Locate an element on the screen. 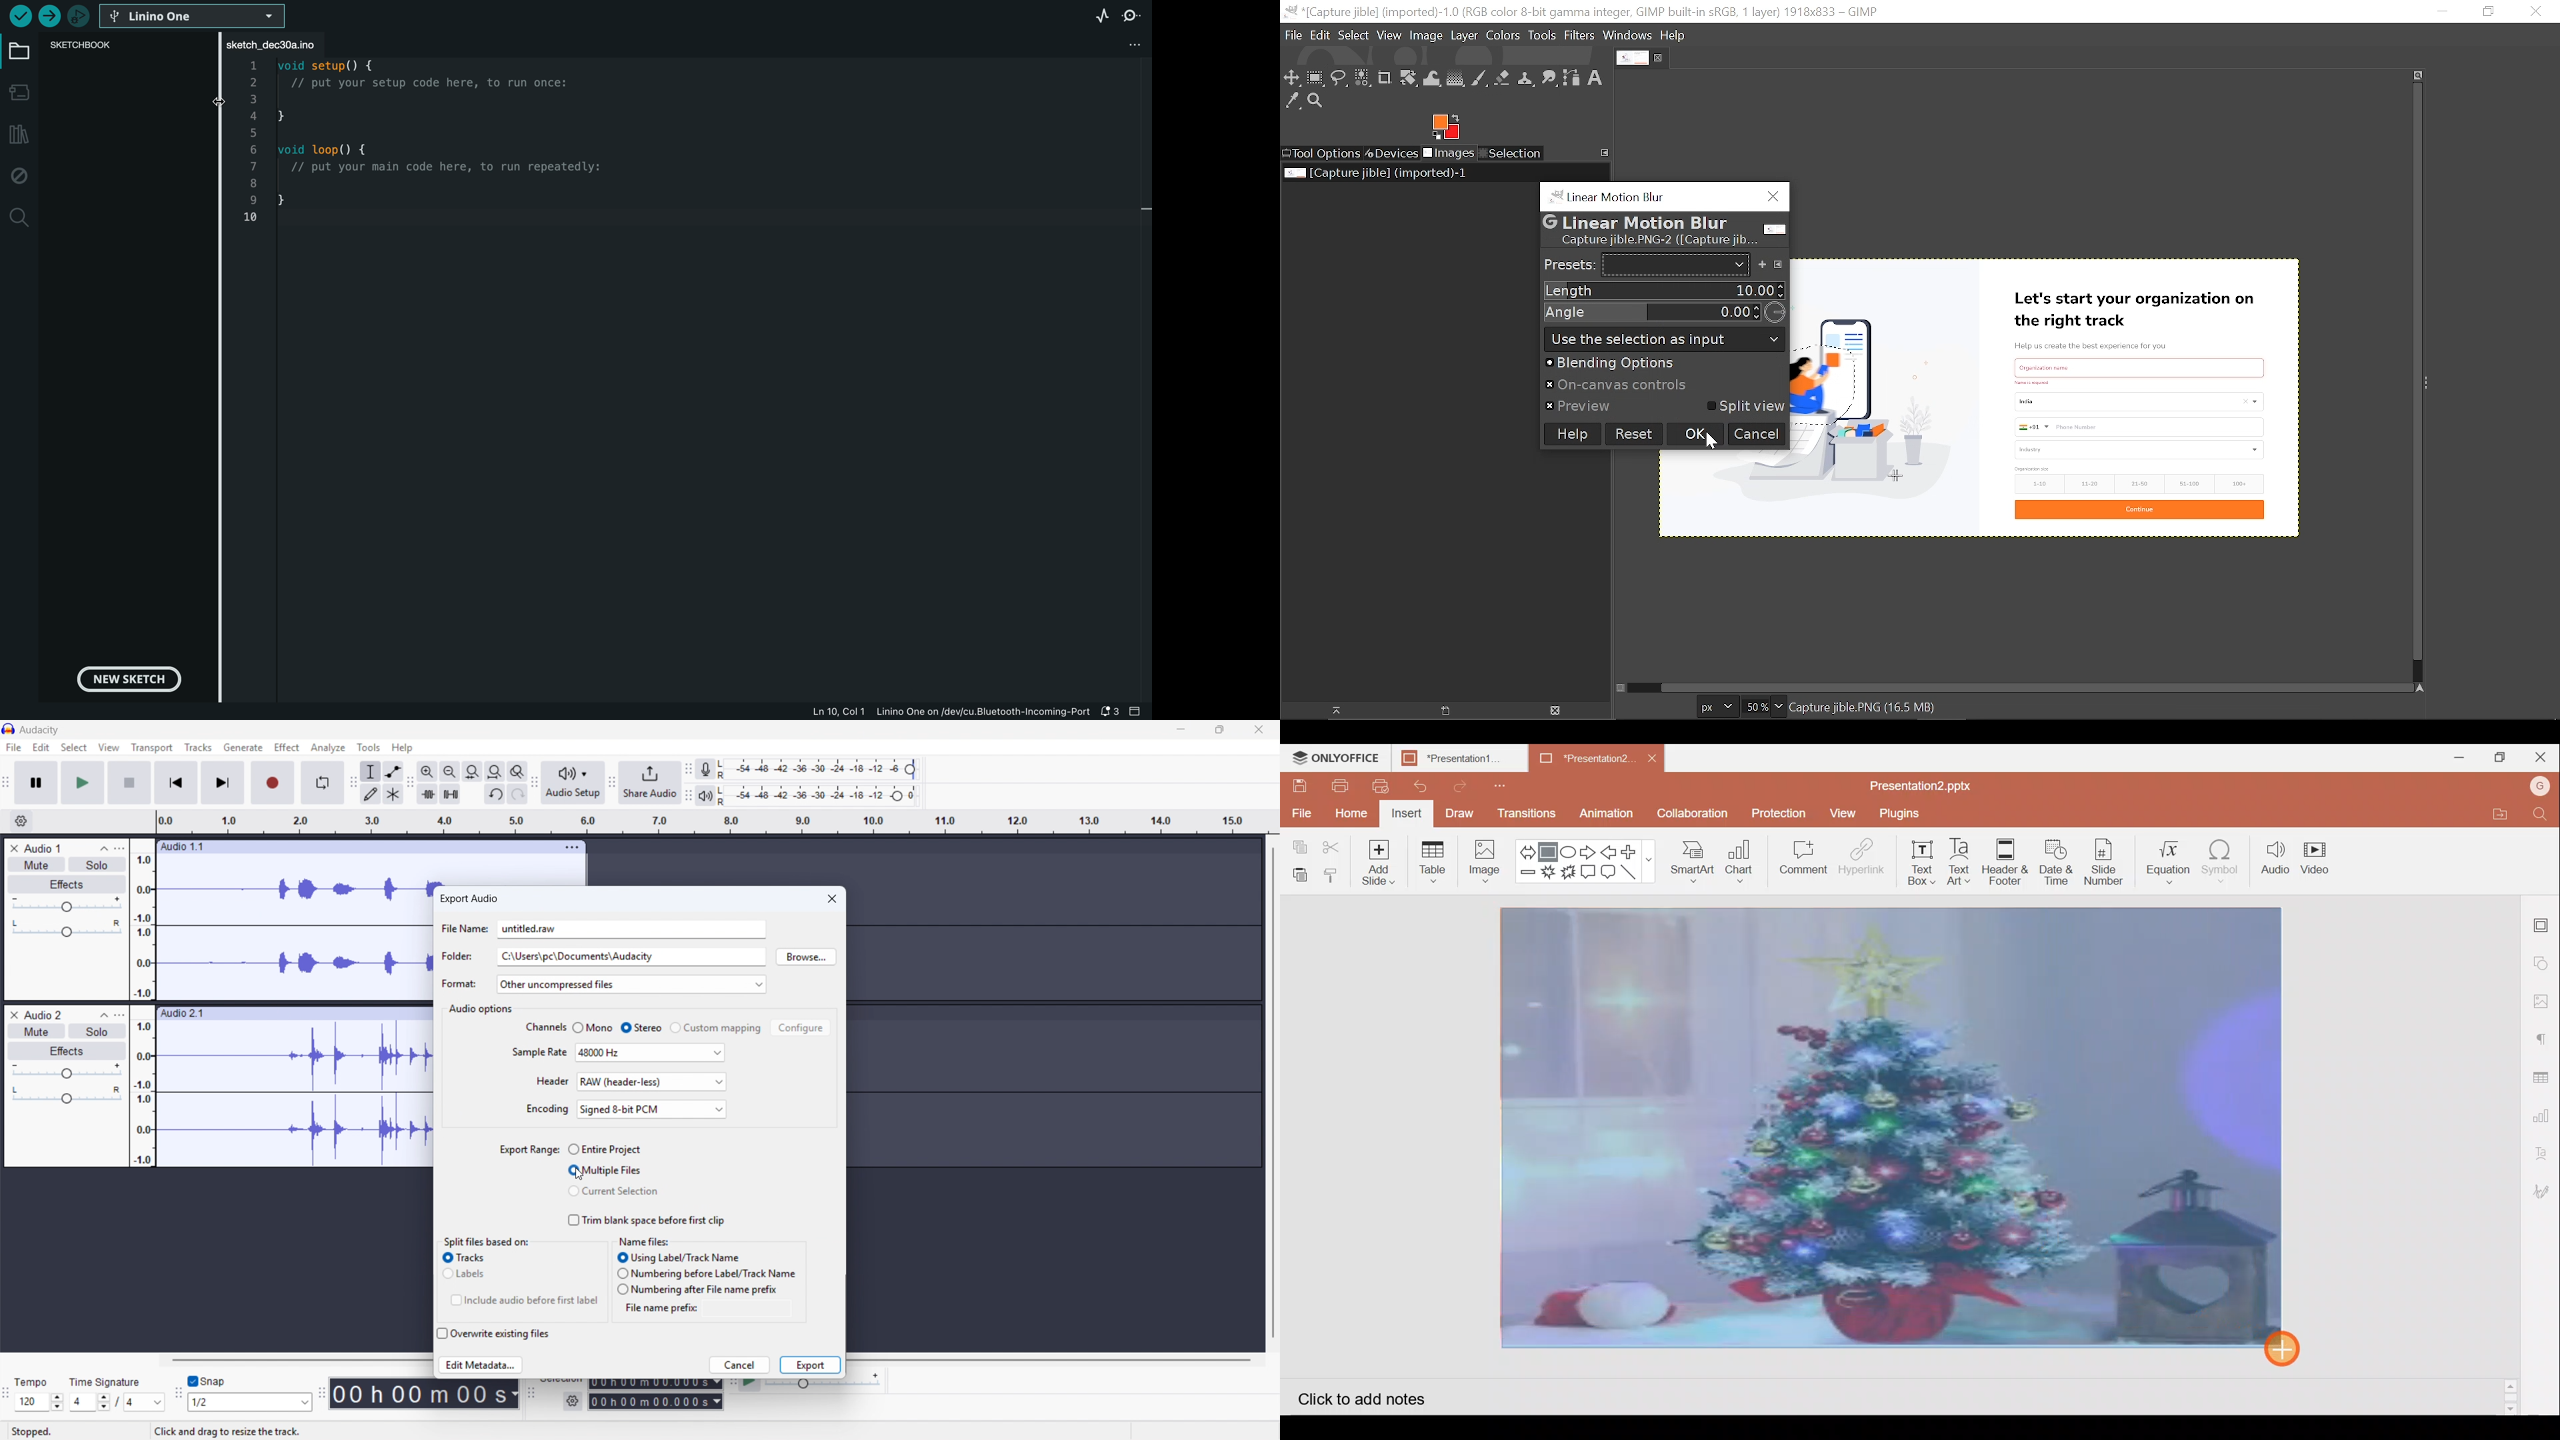  Effect  is located at coordinates (287, 747).